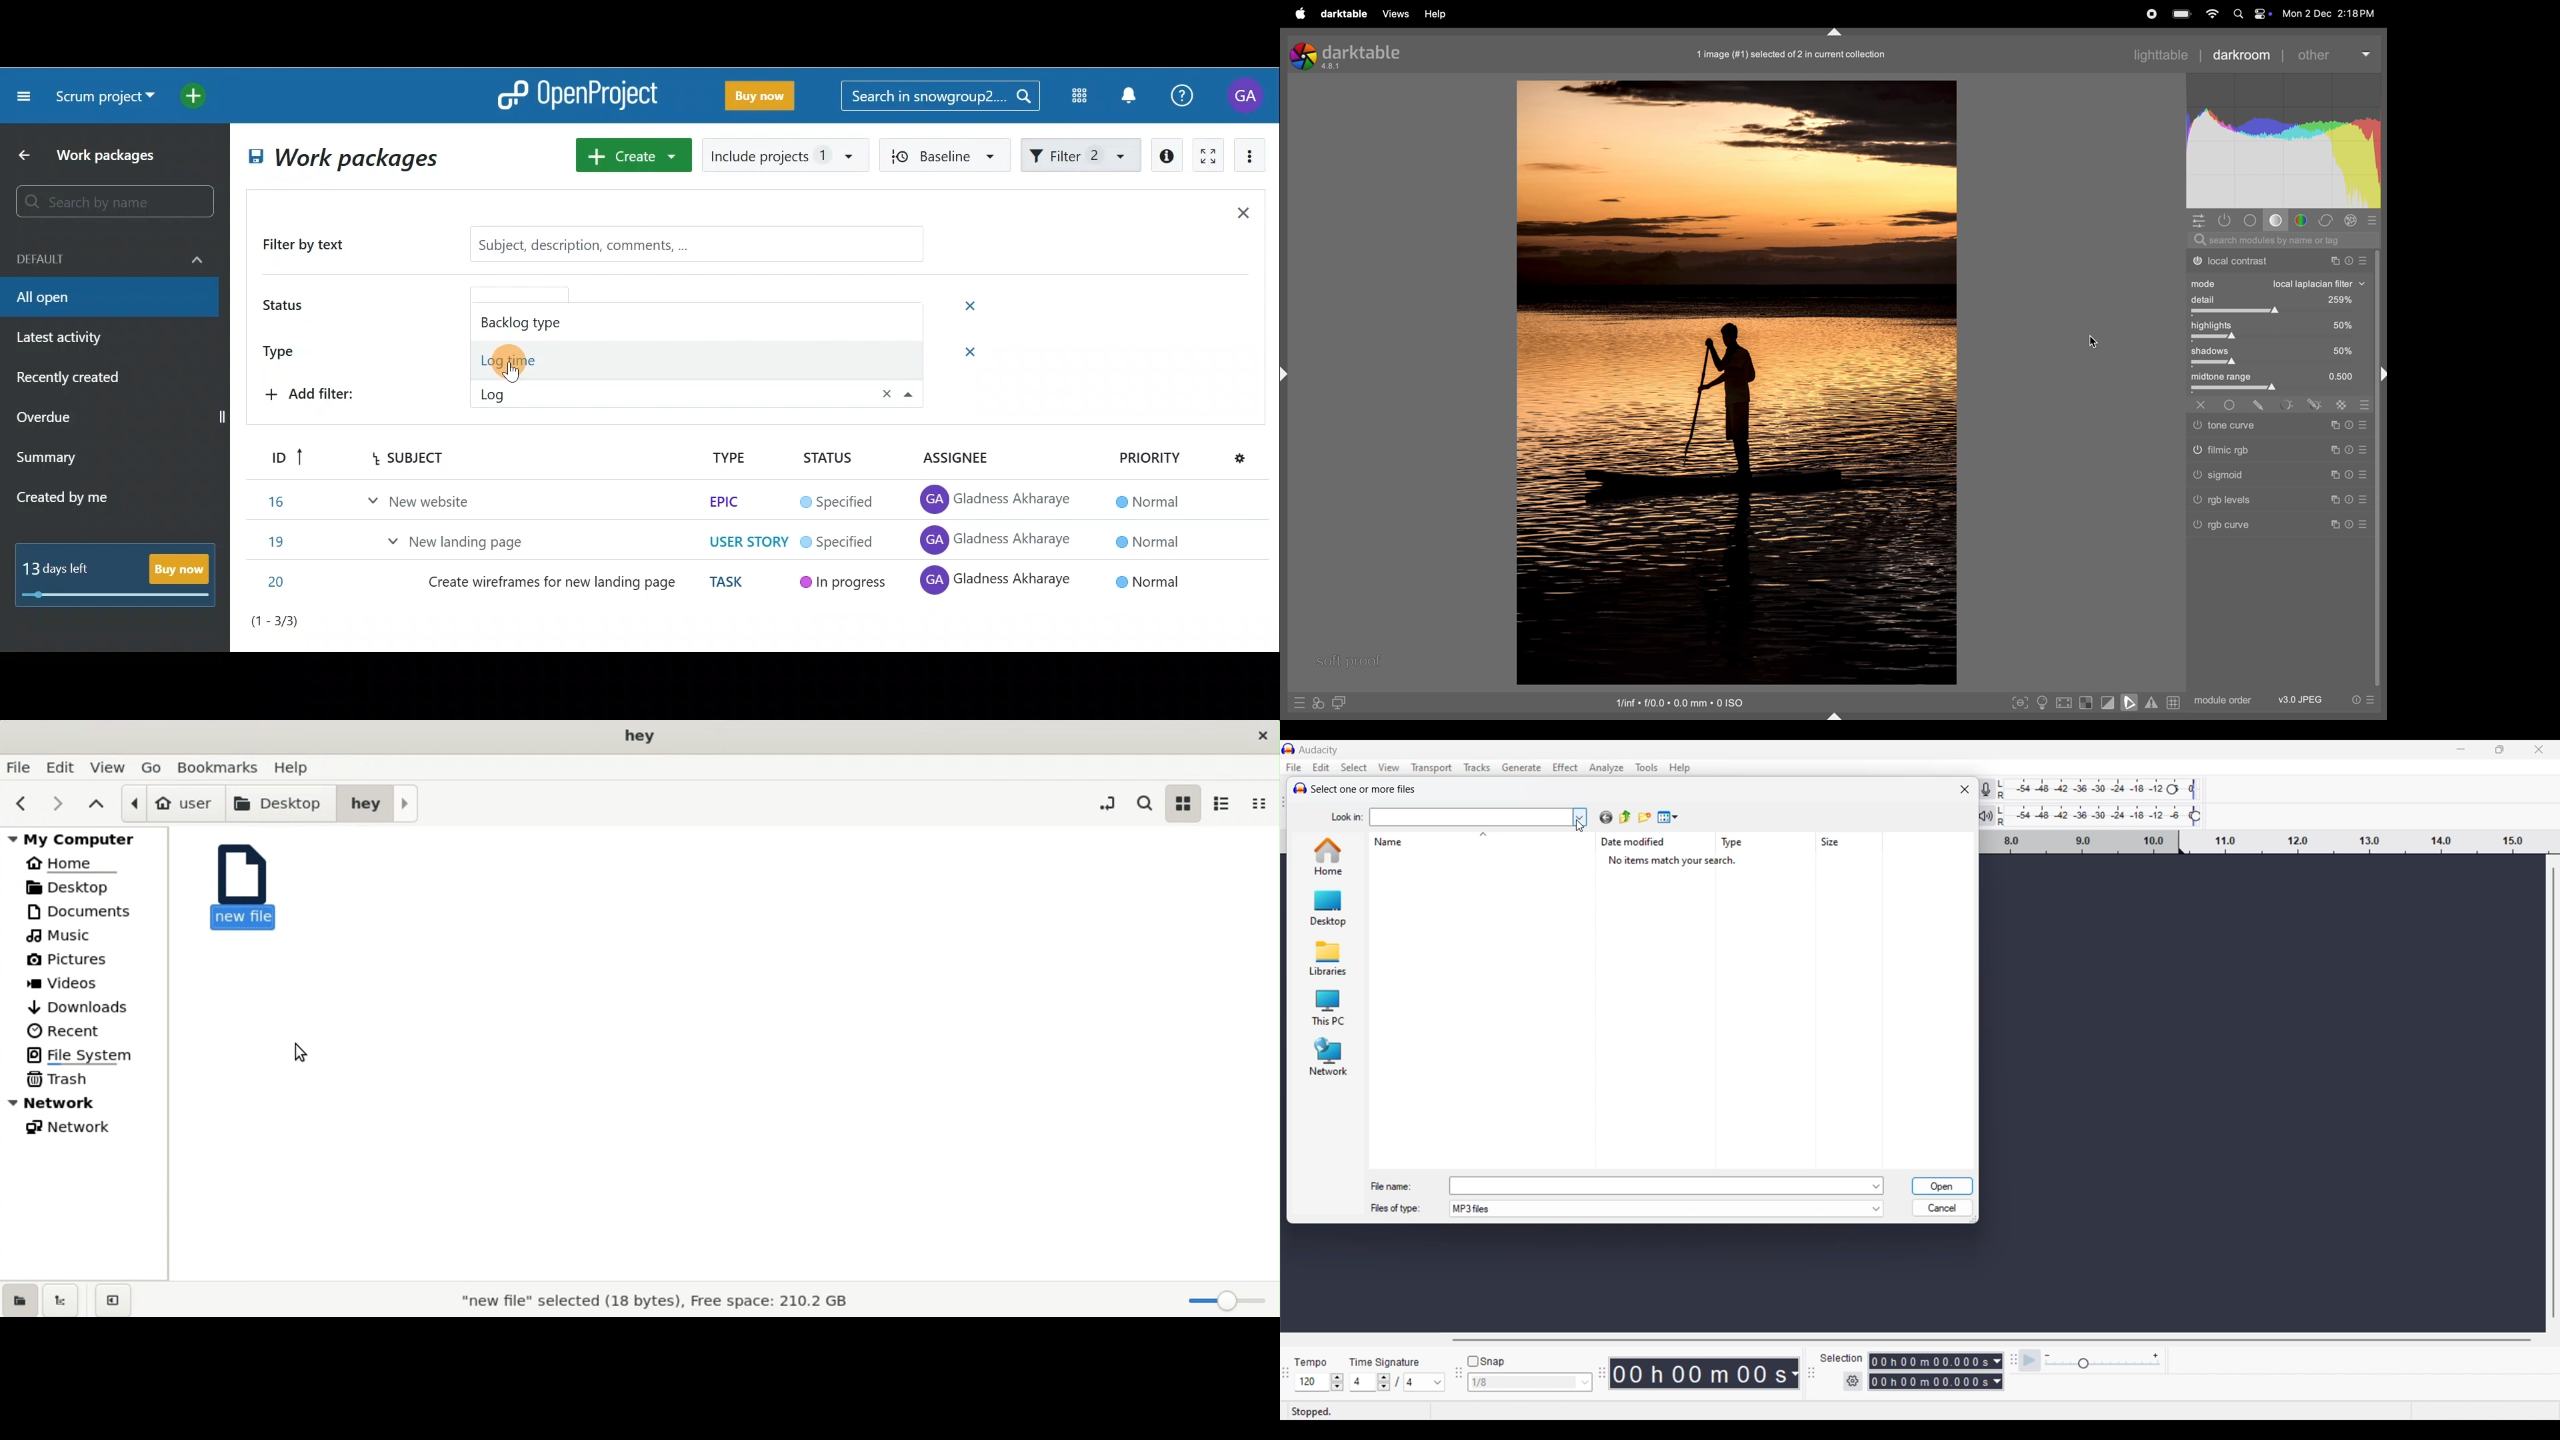  Describe the element at coordinates (1343, 1411) in the screenshot. I see `Status of recording` at that location.